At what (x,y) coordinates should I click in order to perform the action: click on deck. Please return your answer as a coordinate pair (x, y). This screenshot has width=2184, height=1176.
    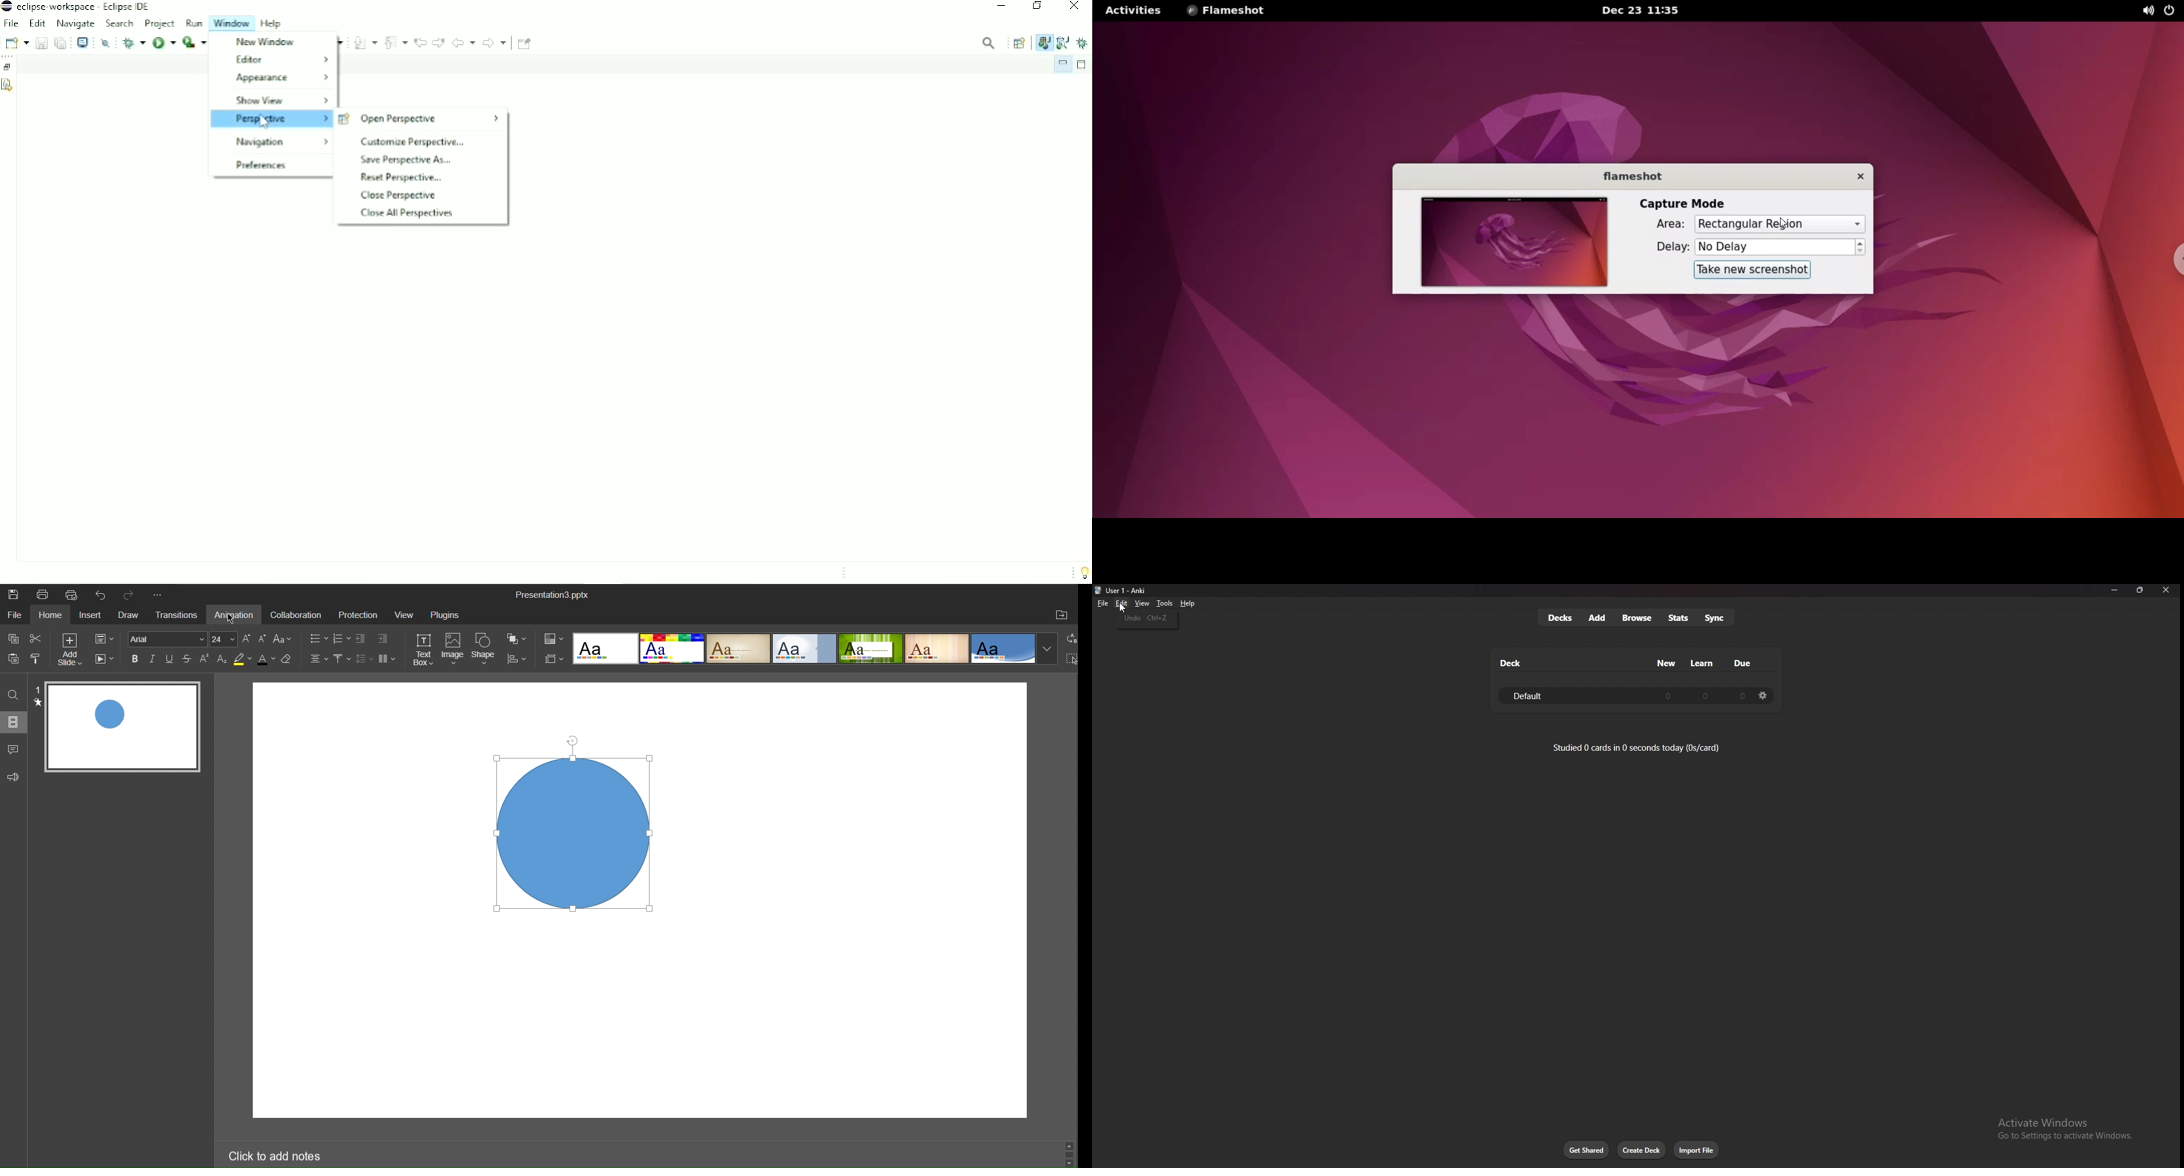
    Looking at the image, I should click on (1509, 663).